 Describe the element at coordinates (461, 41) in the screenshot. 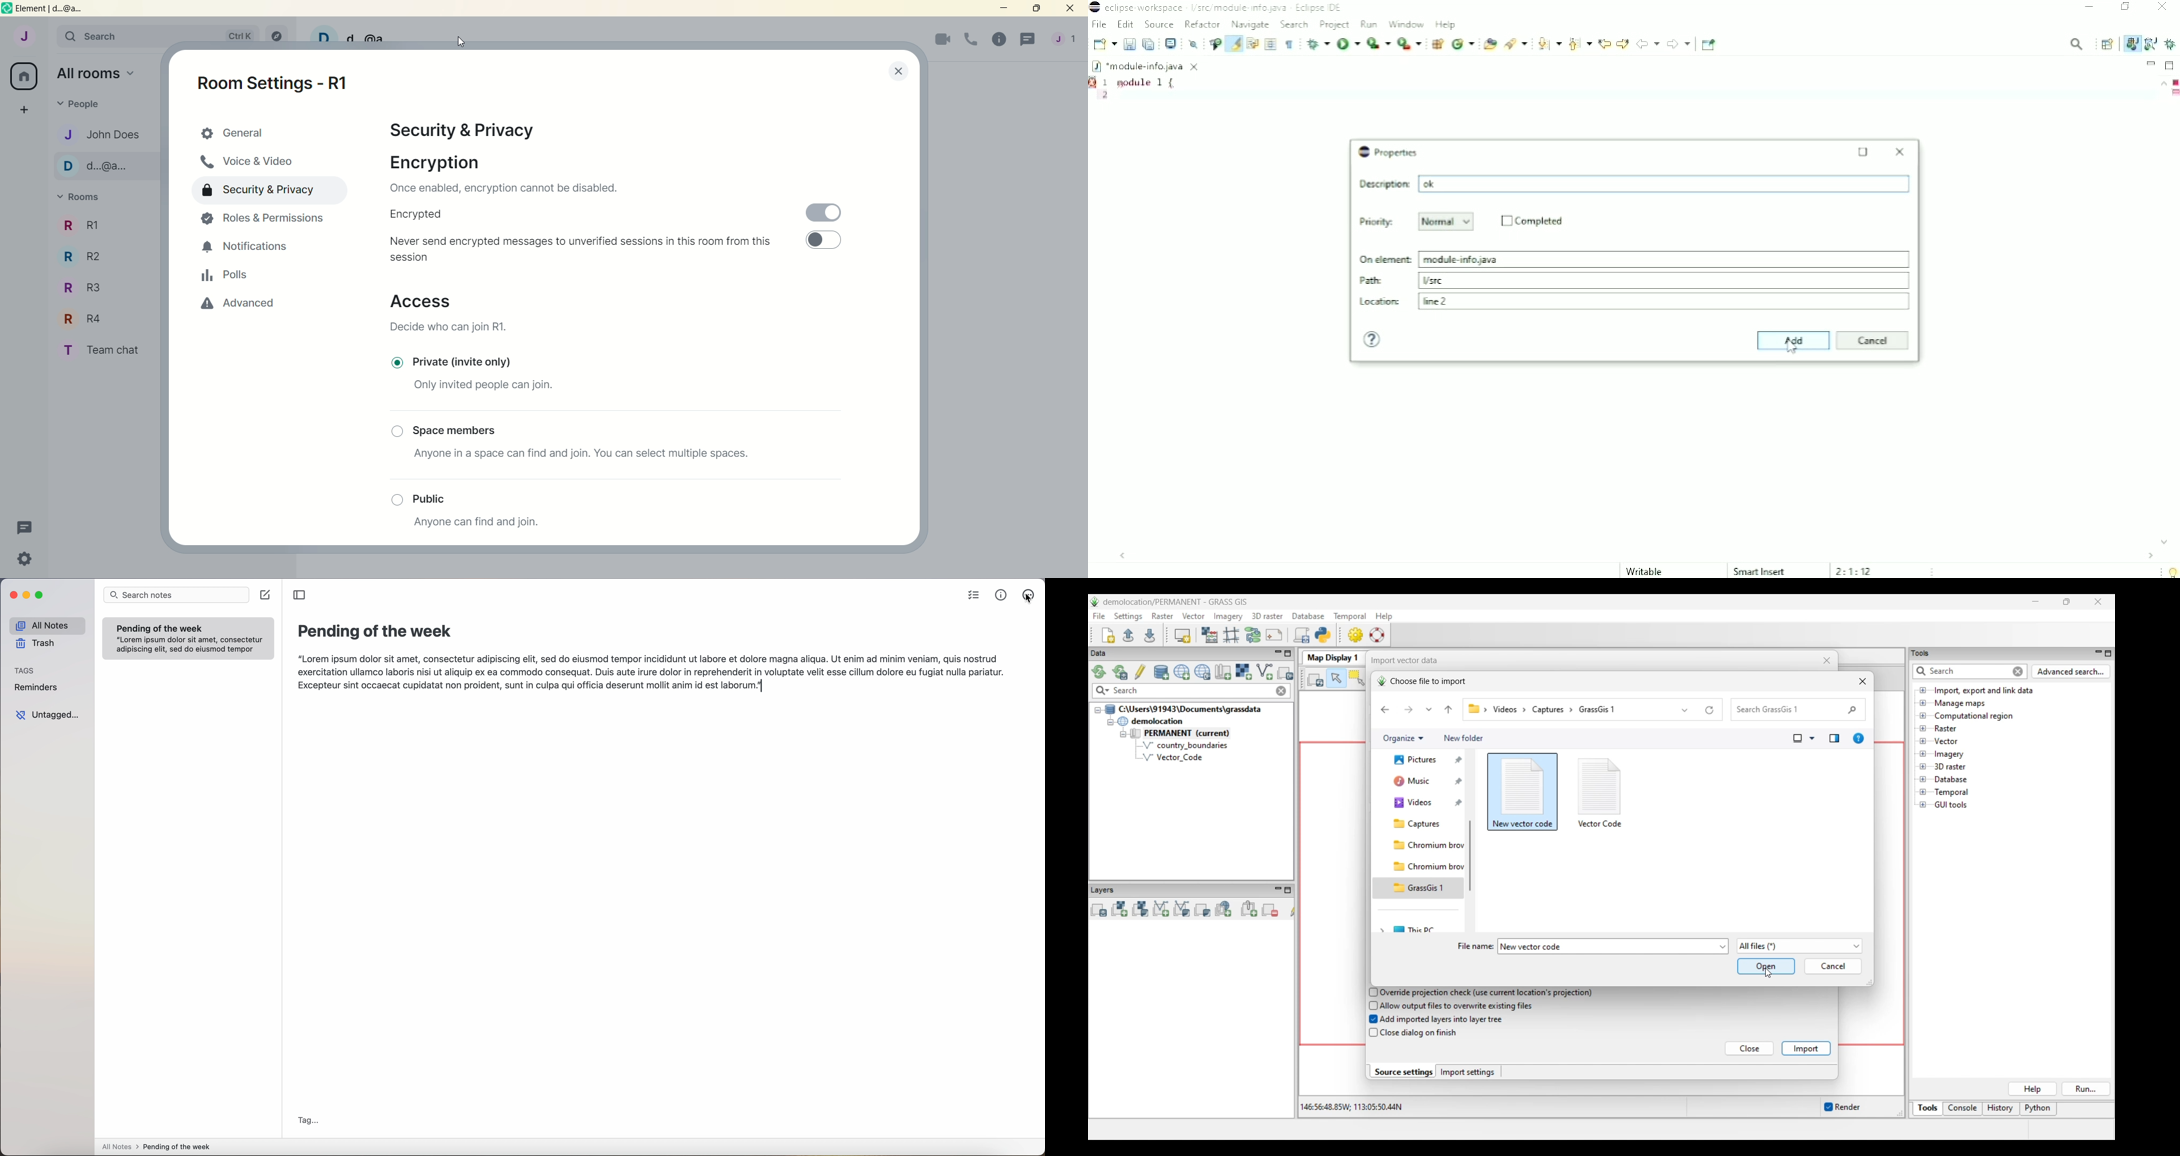

I see `Cursor` at that location.